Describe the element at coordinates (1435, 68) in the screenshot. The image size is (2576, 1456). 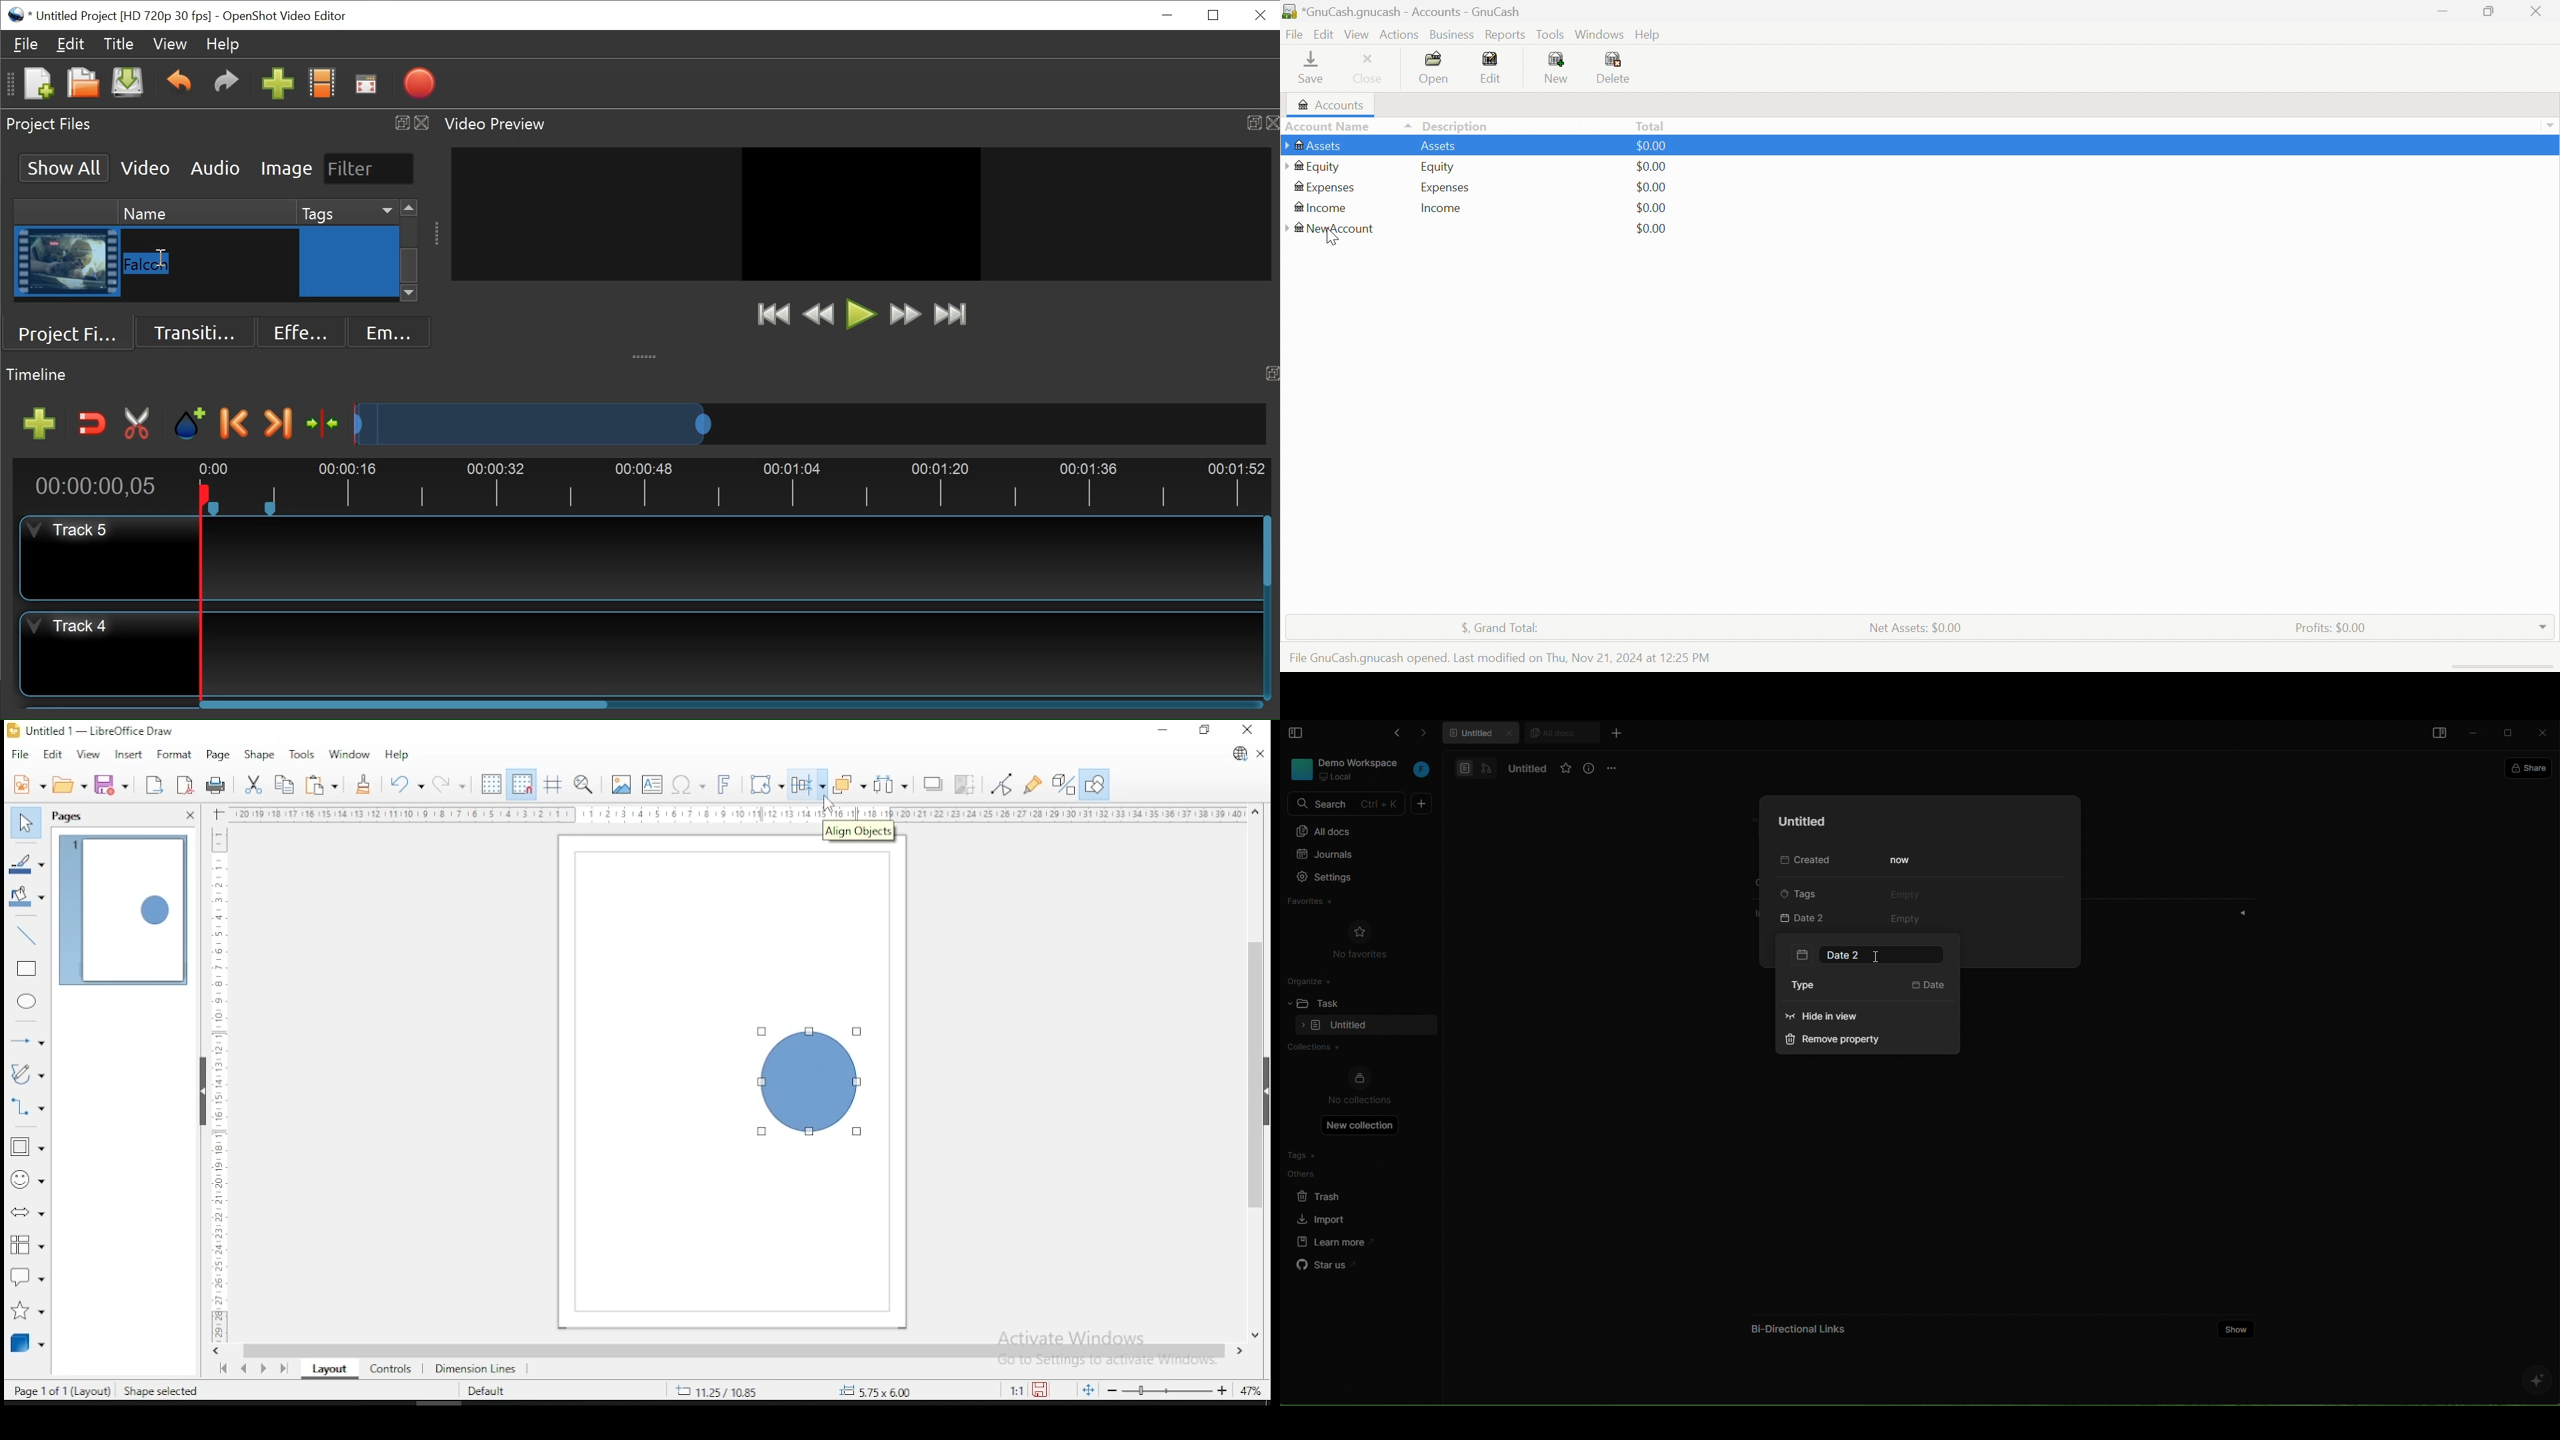
I see `Open` at that location.